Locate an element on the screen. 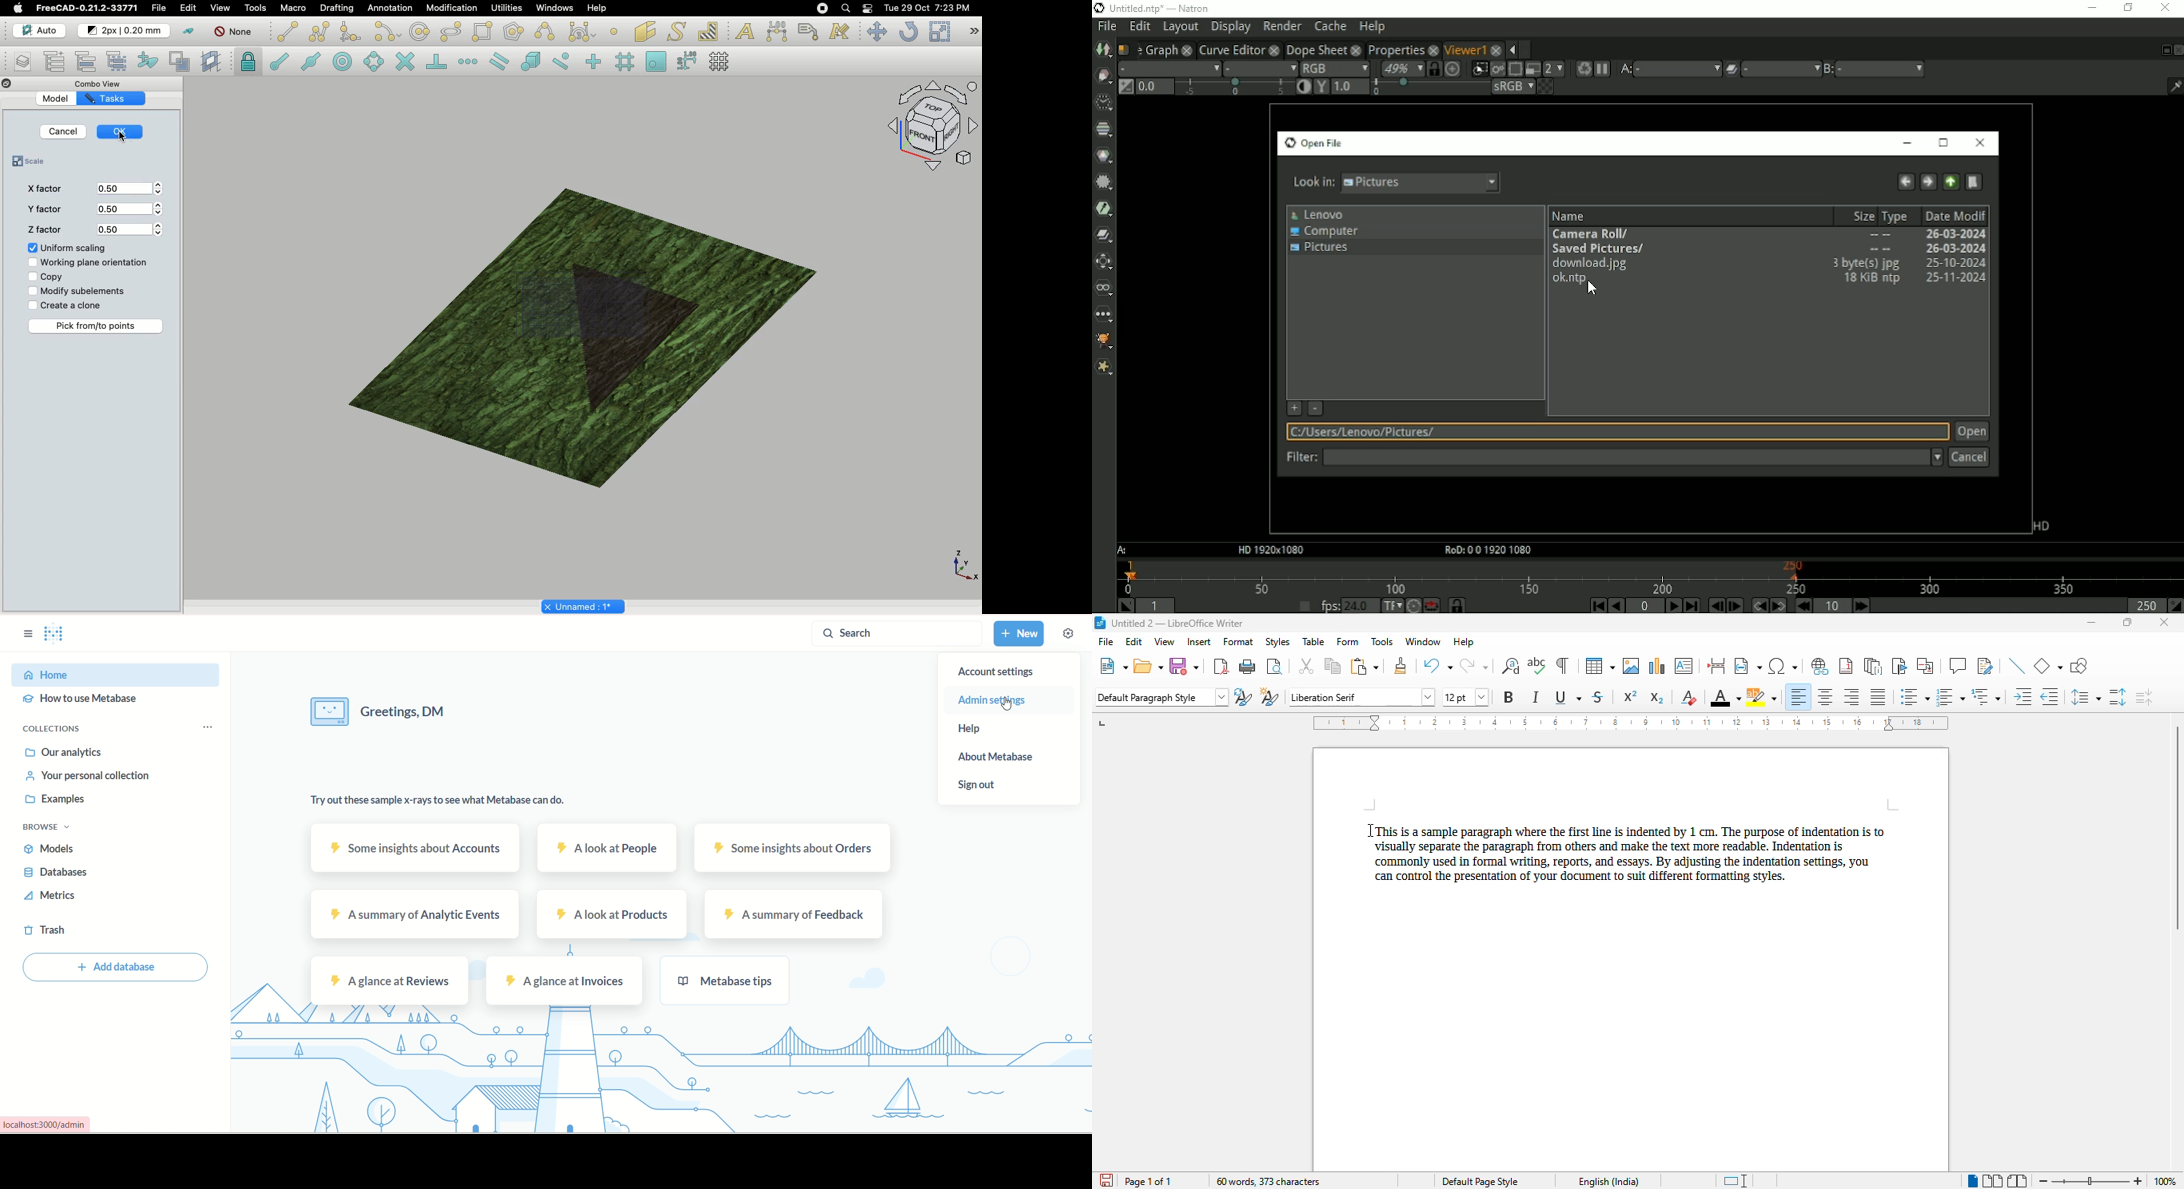  your personal collection is located at coordinates (90, 778).